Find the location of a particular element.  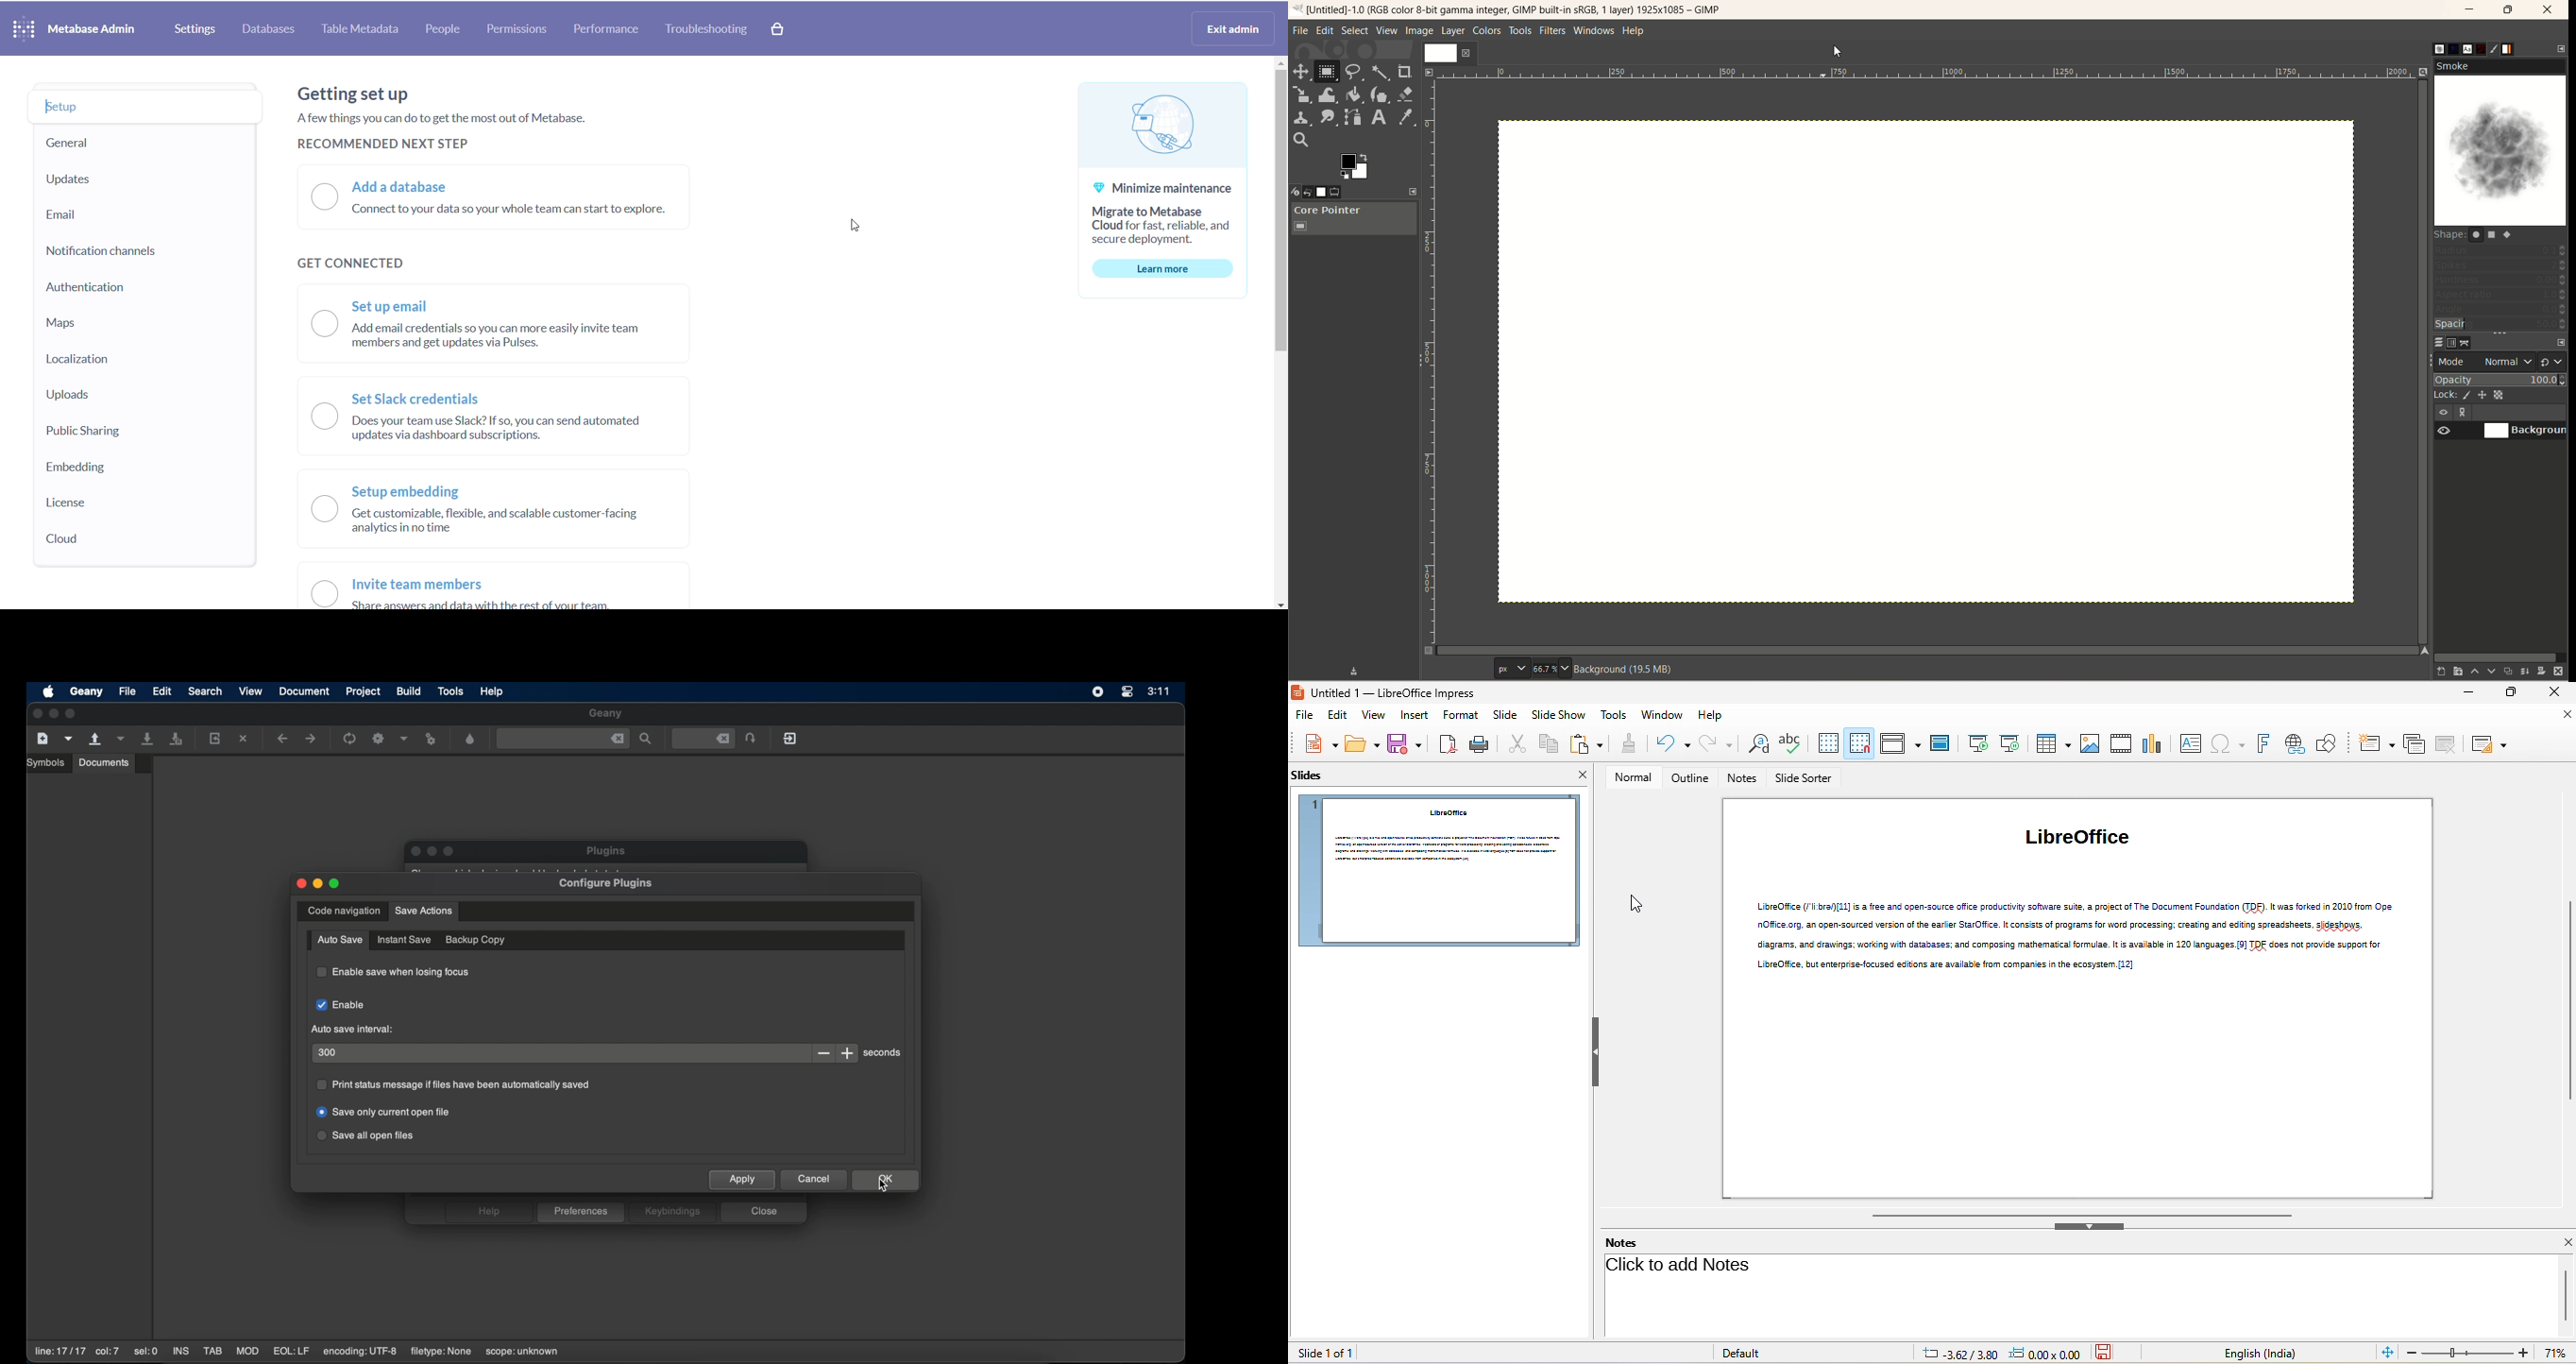

people is located at coordinates (445, 30).